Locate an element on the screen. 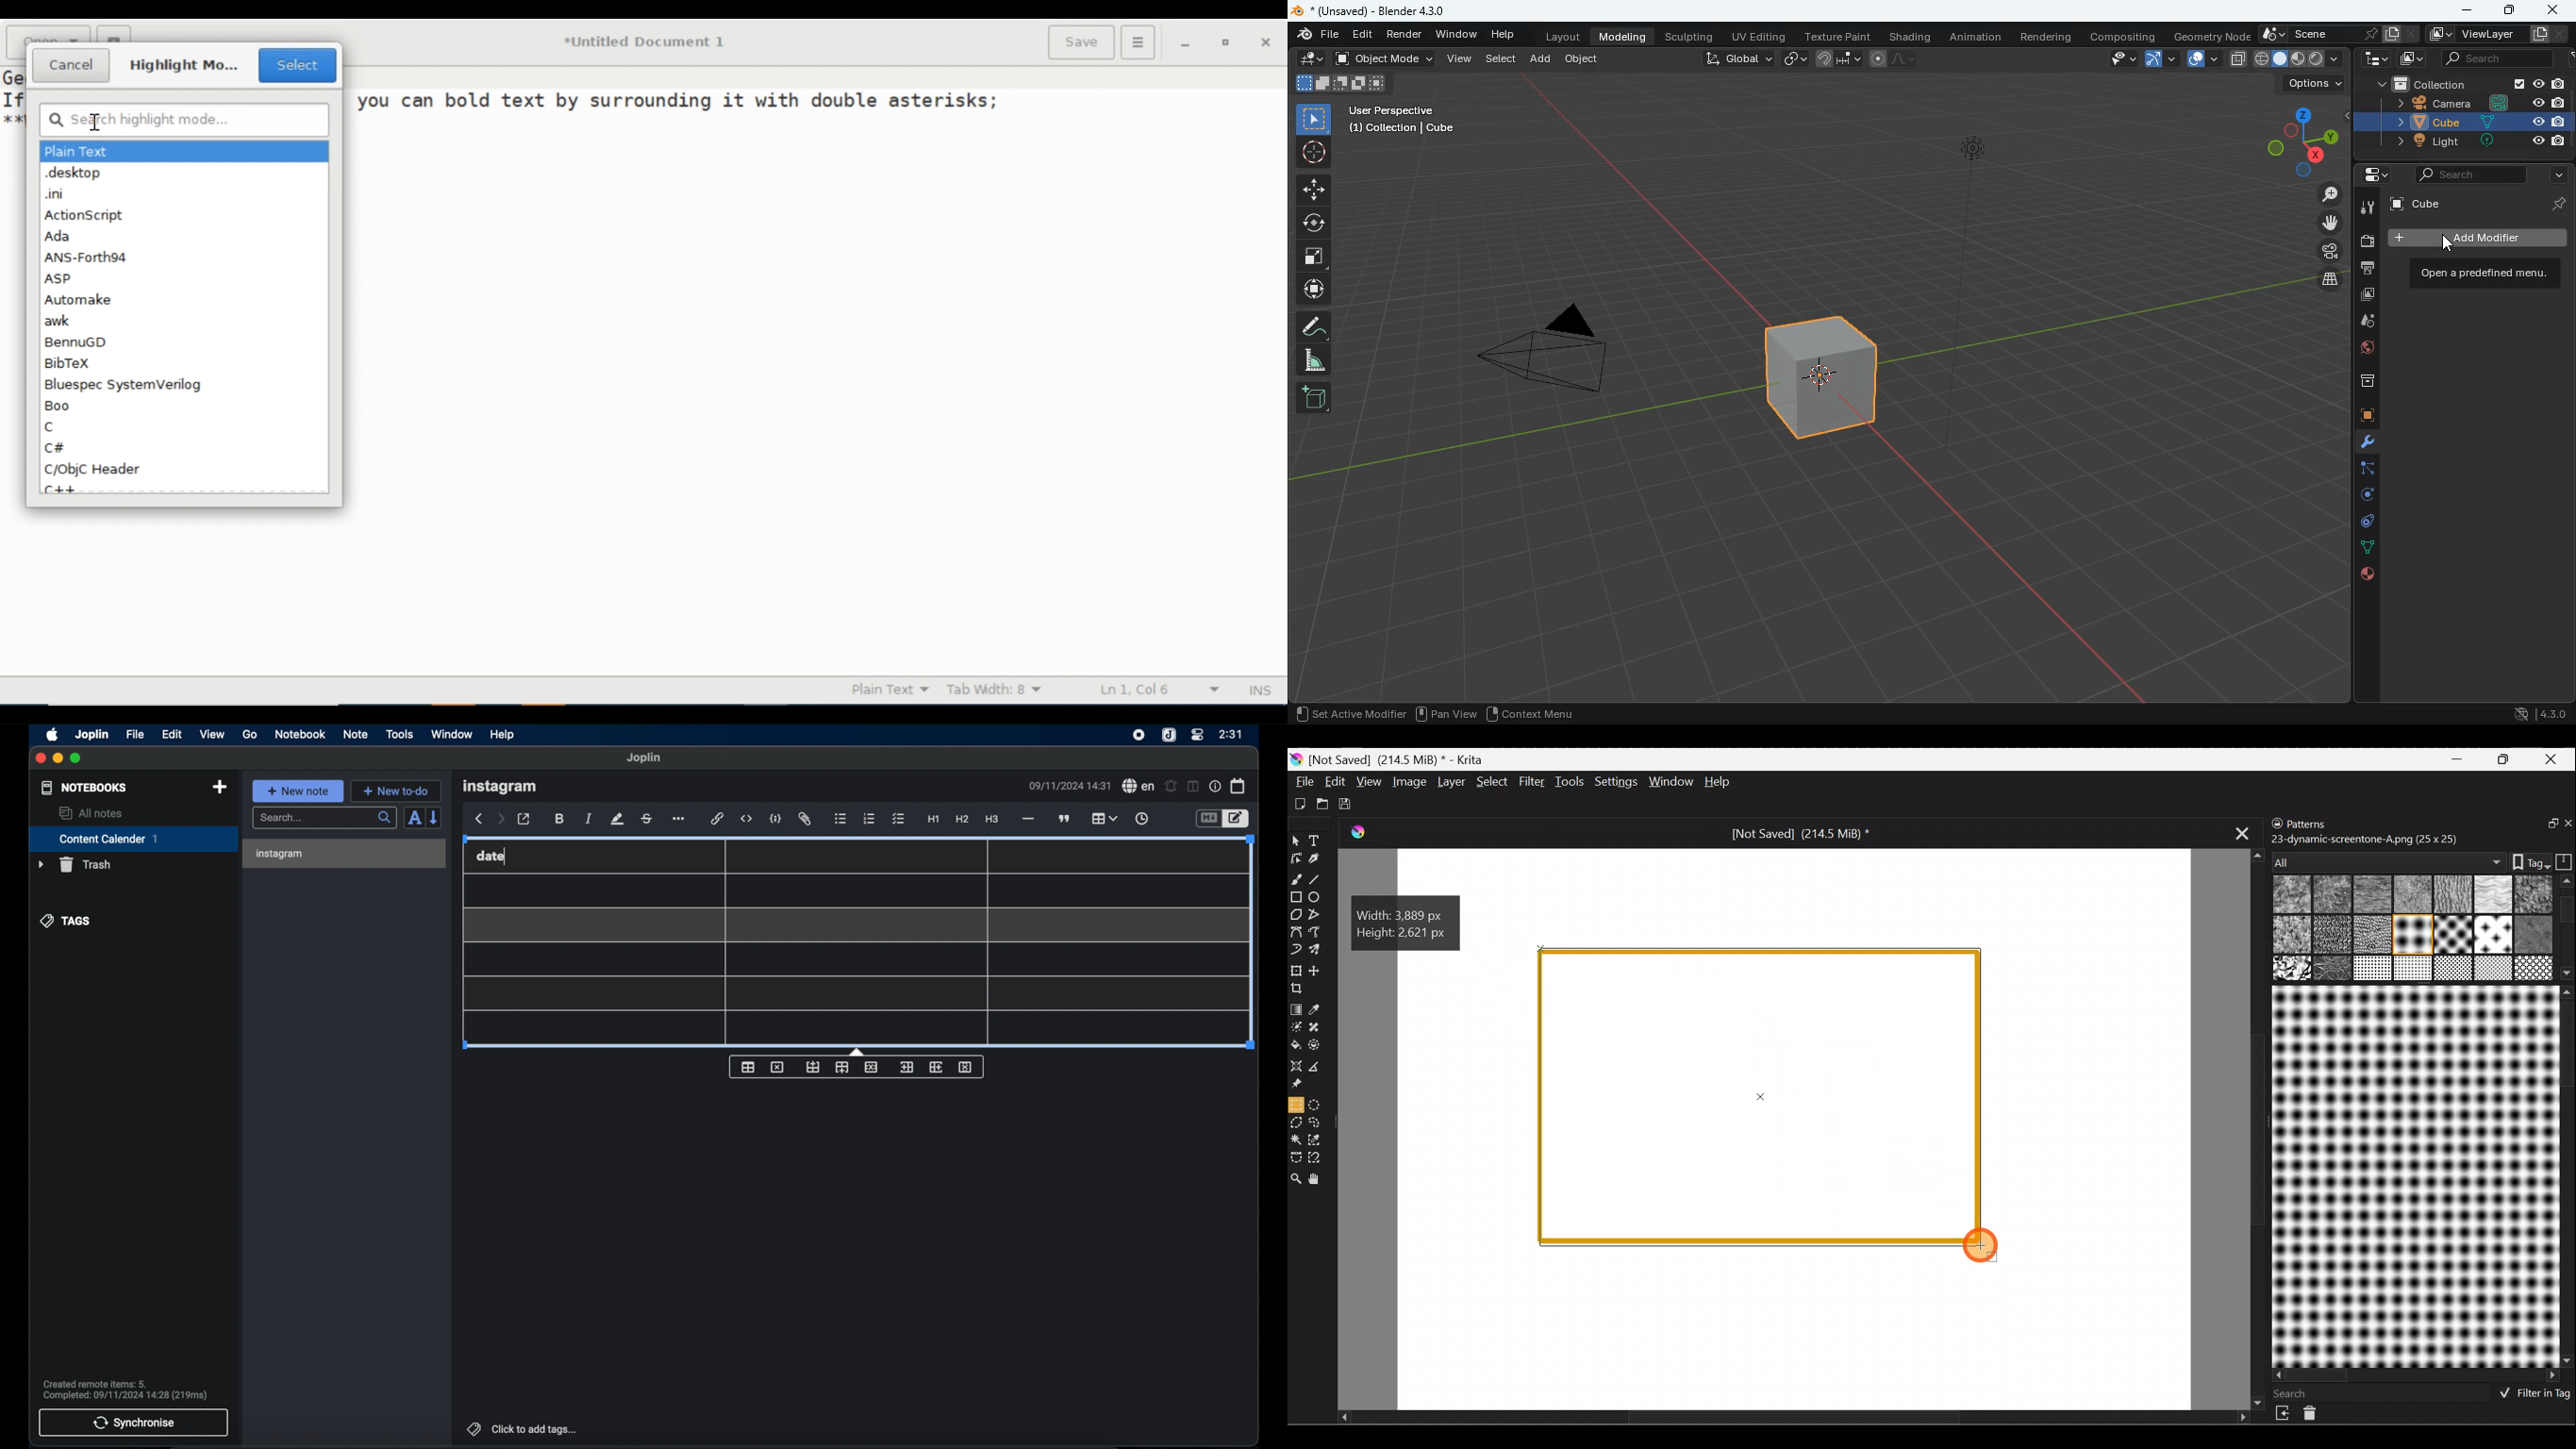  2:31(time) is located at coordinates (1231, 734).